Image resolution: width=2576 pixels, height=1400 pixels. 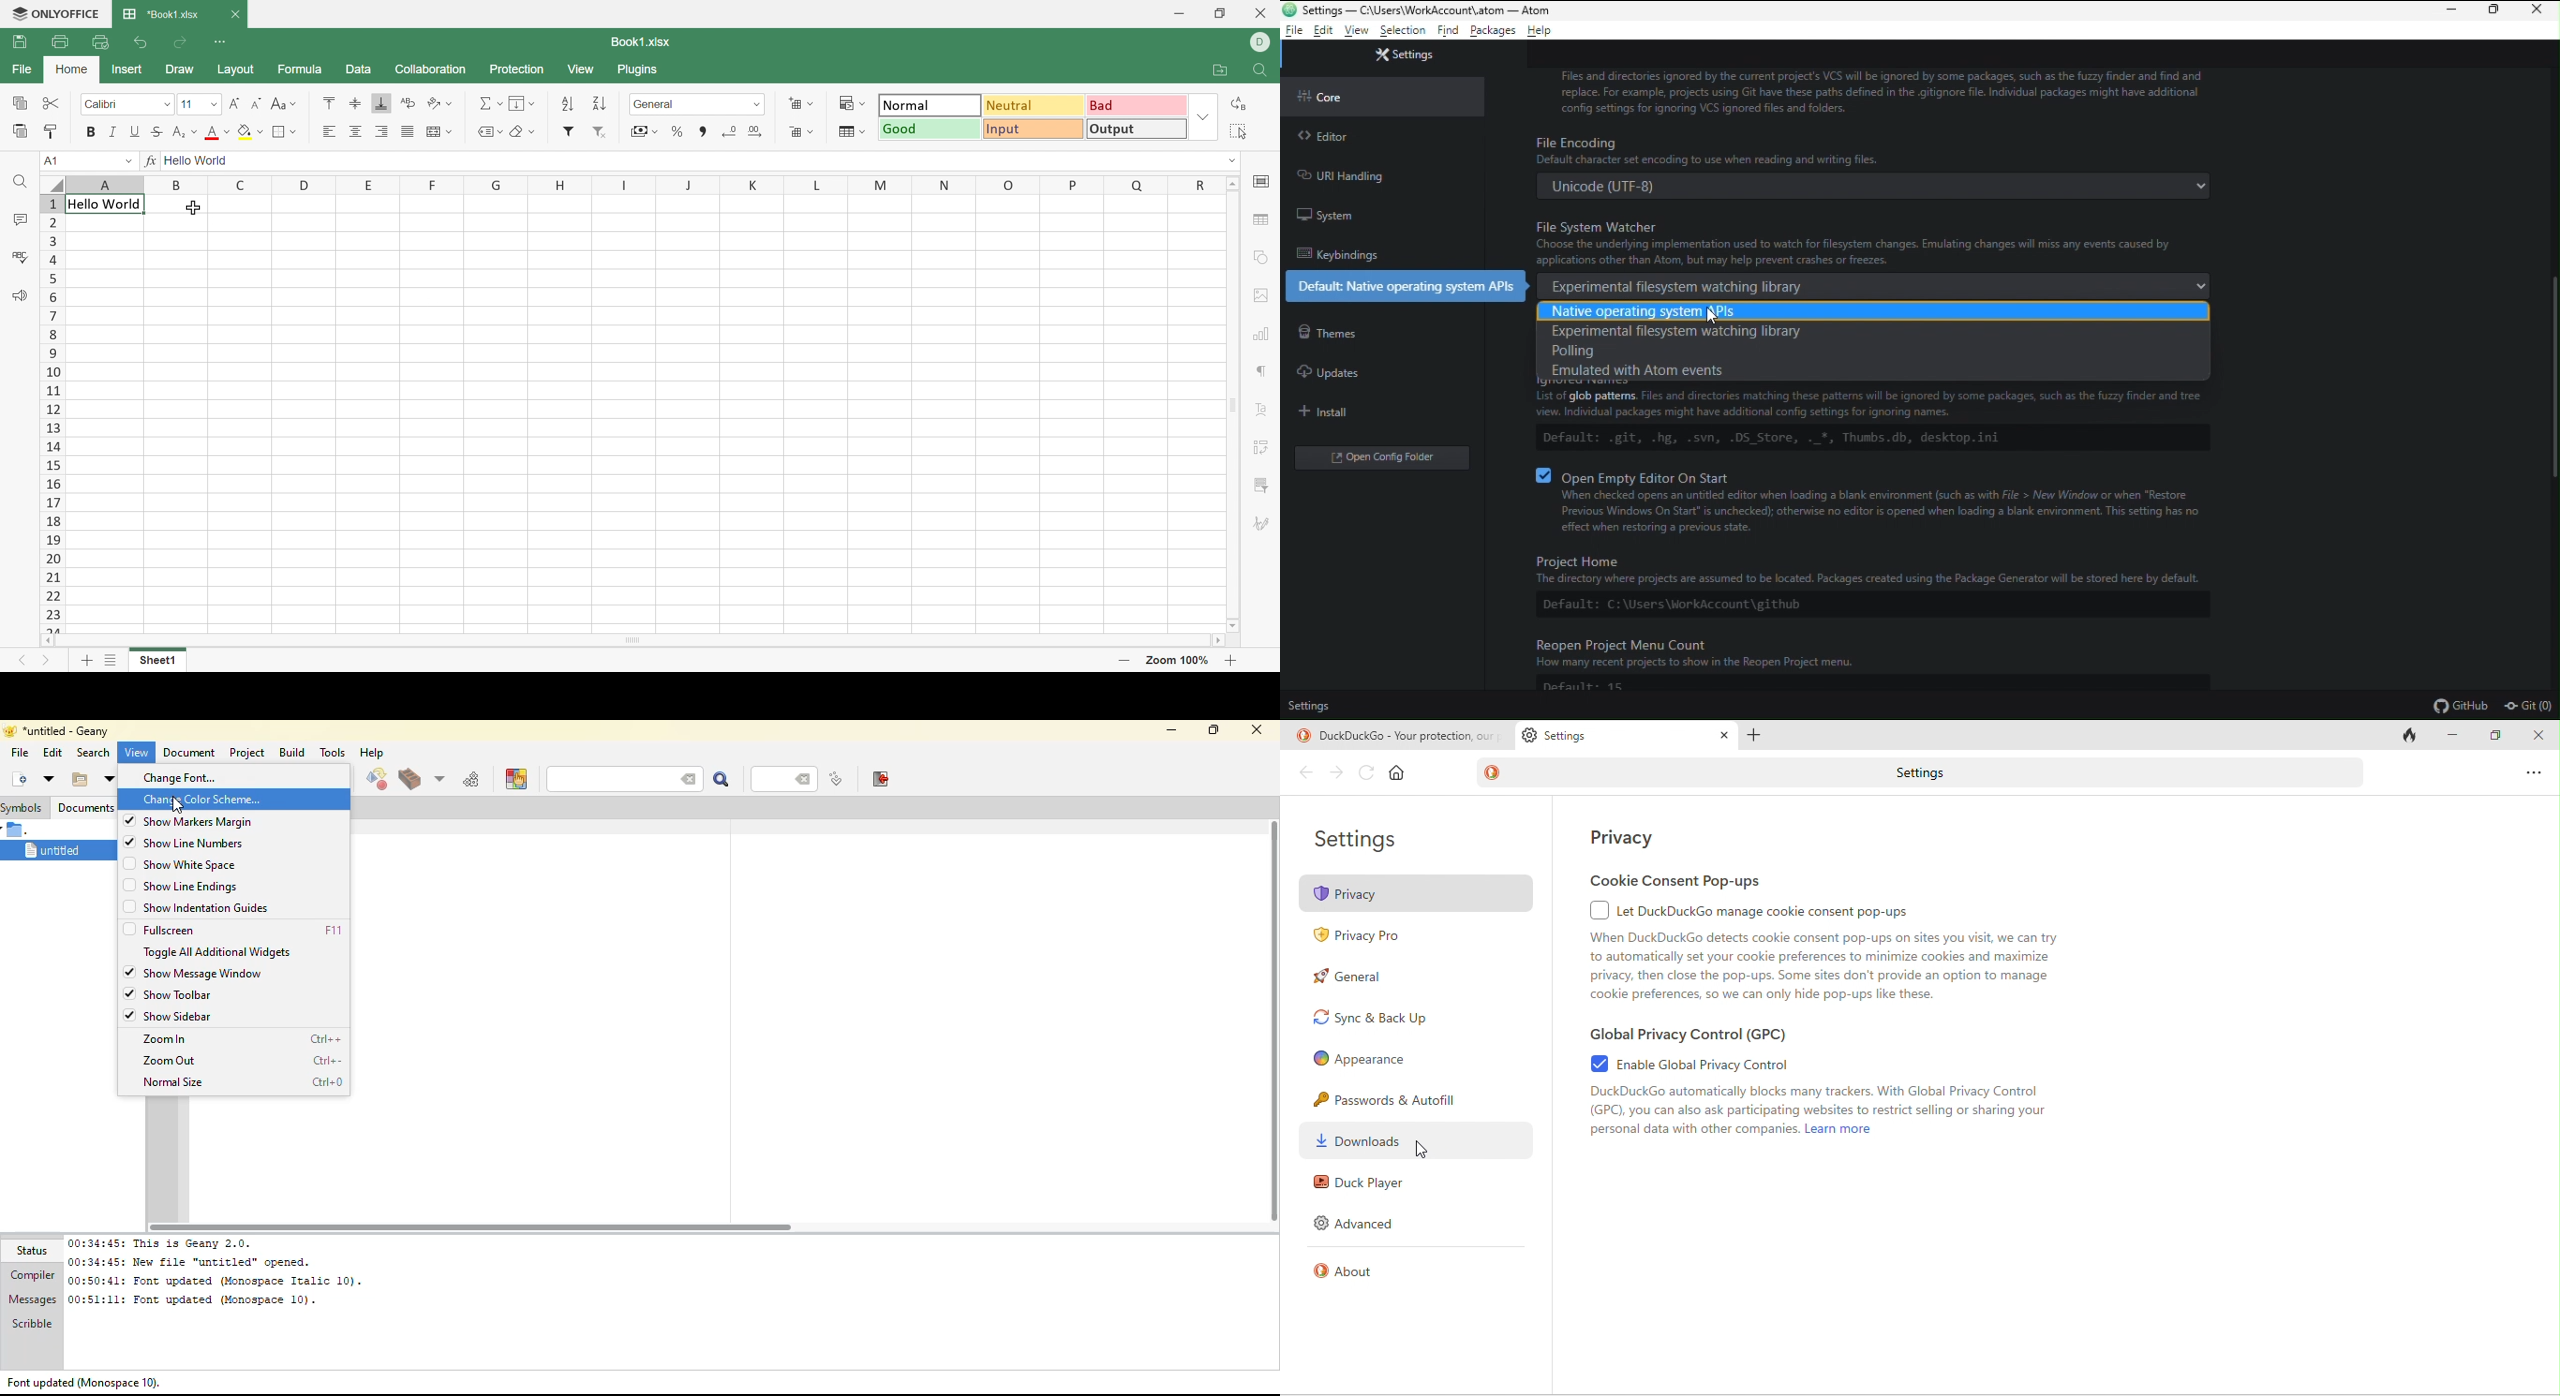 I want to click on Bold, so click(x=93, y=132).